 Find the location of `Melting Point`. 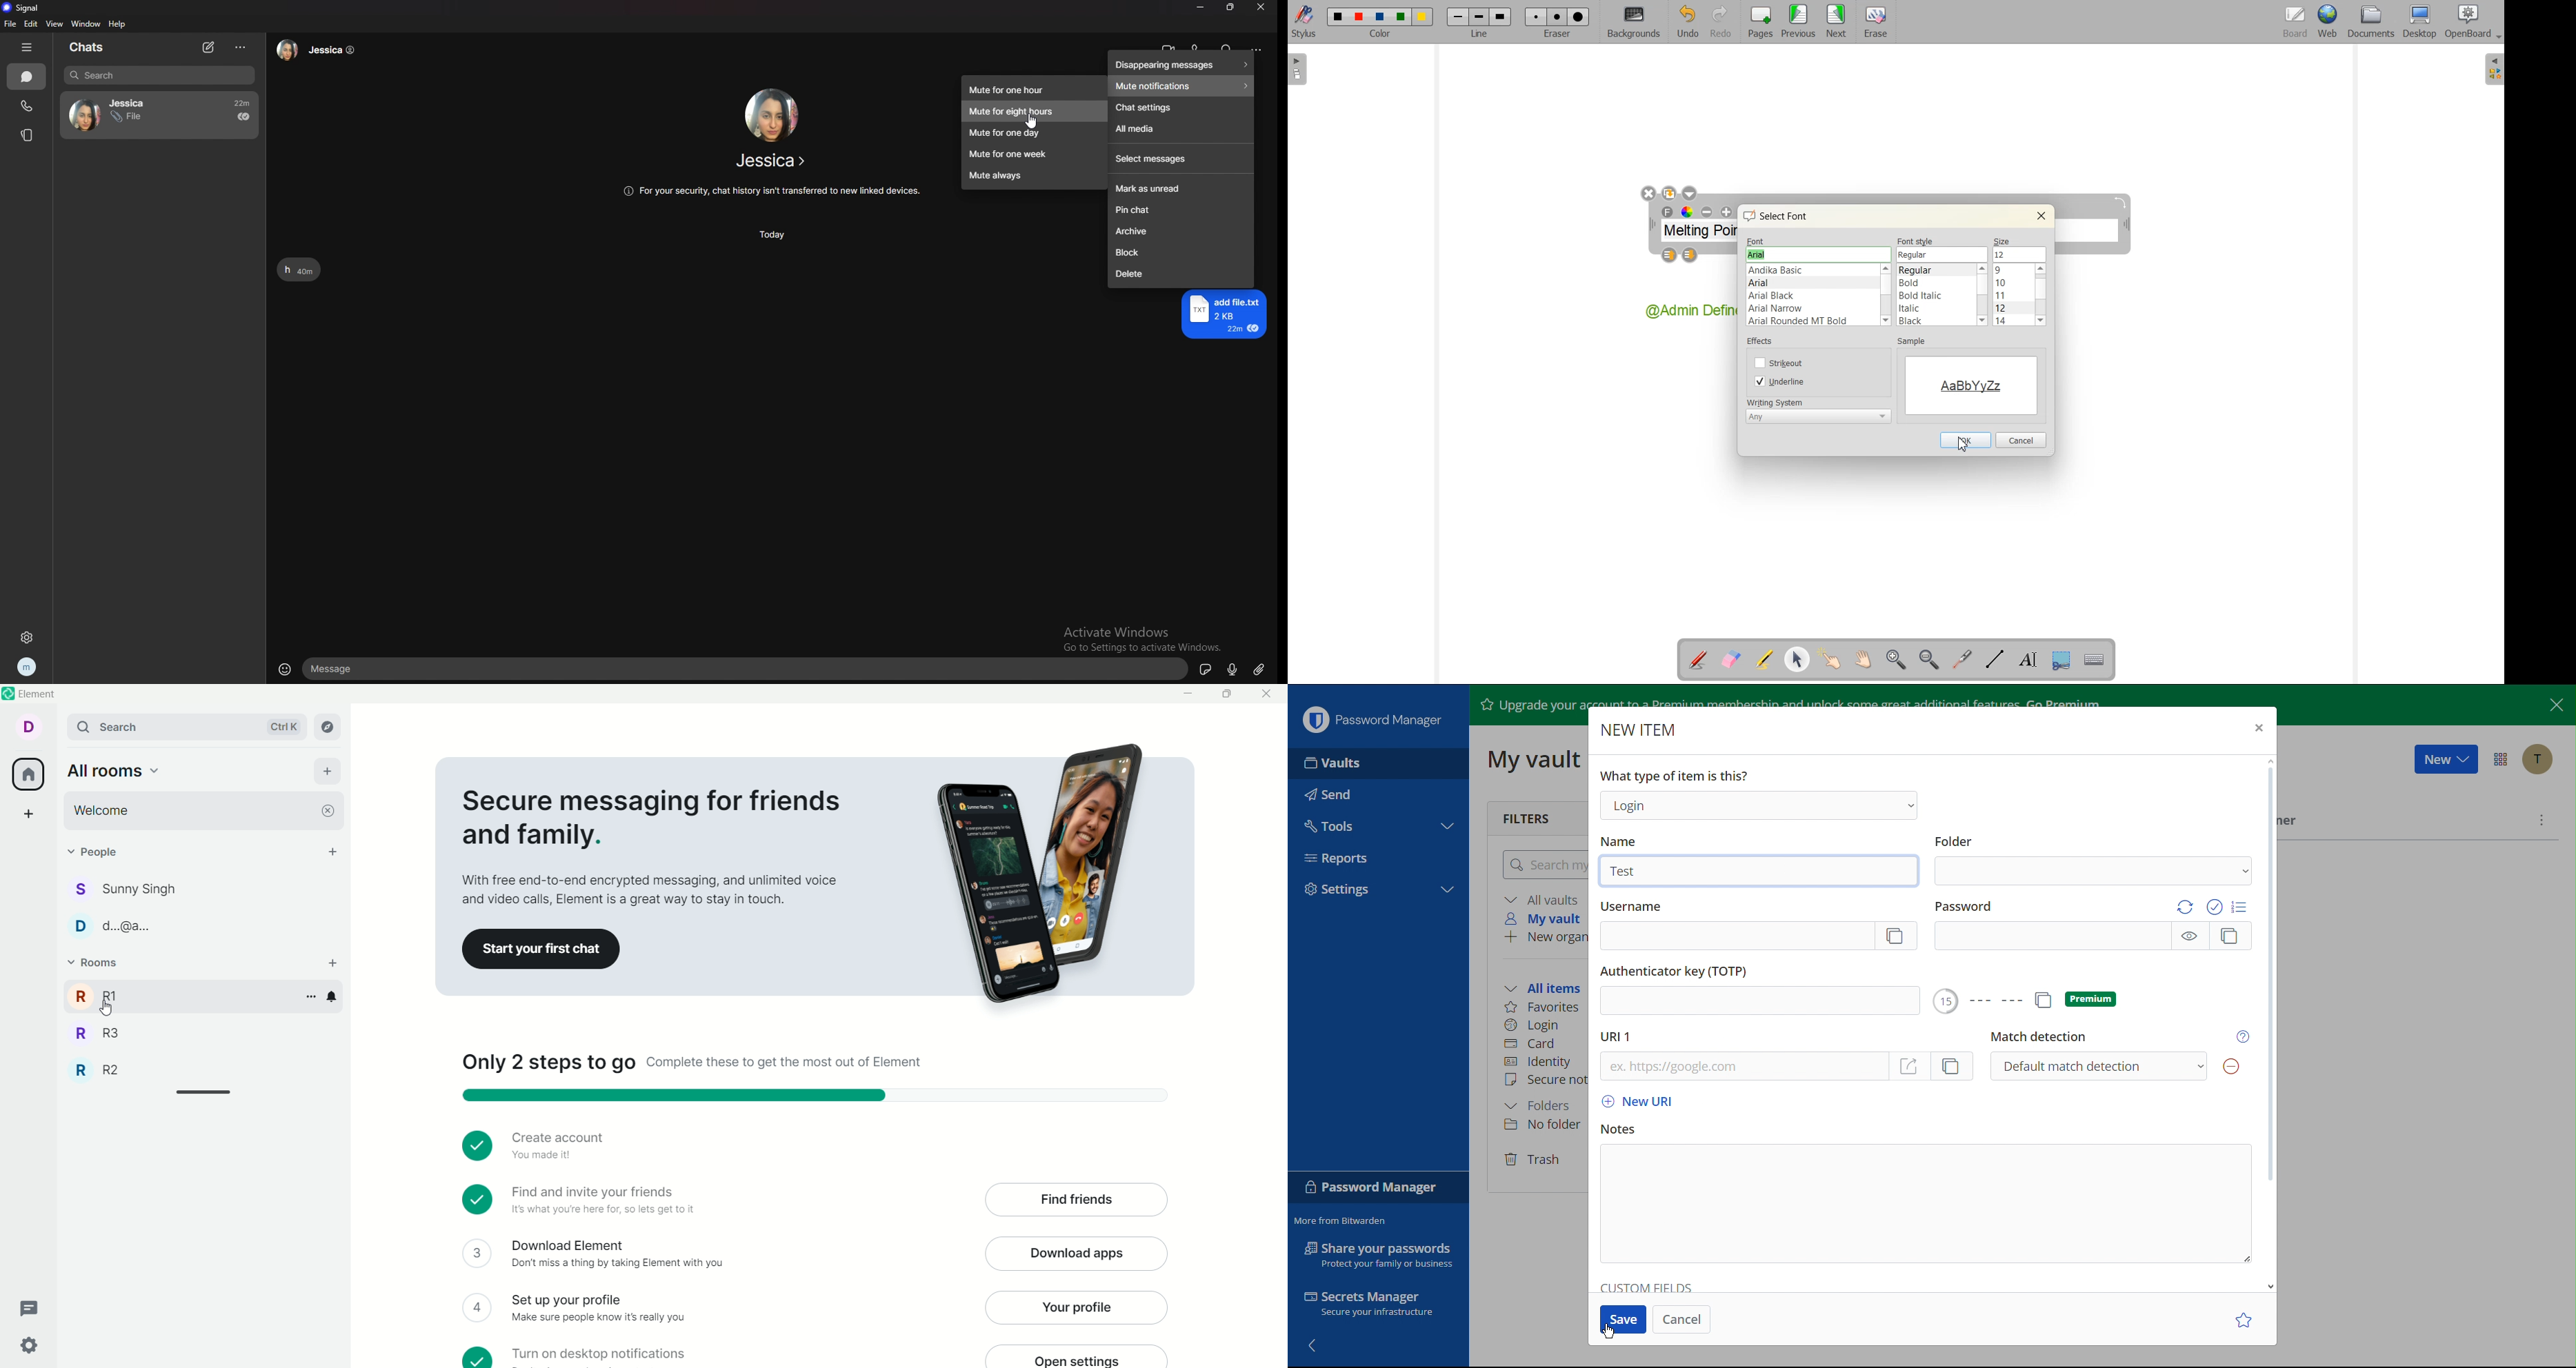

Melting Point is located at coordinates (1700, 233).